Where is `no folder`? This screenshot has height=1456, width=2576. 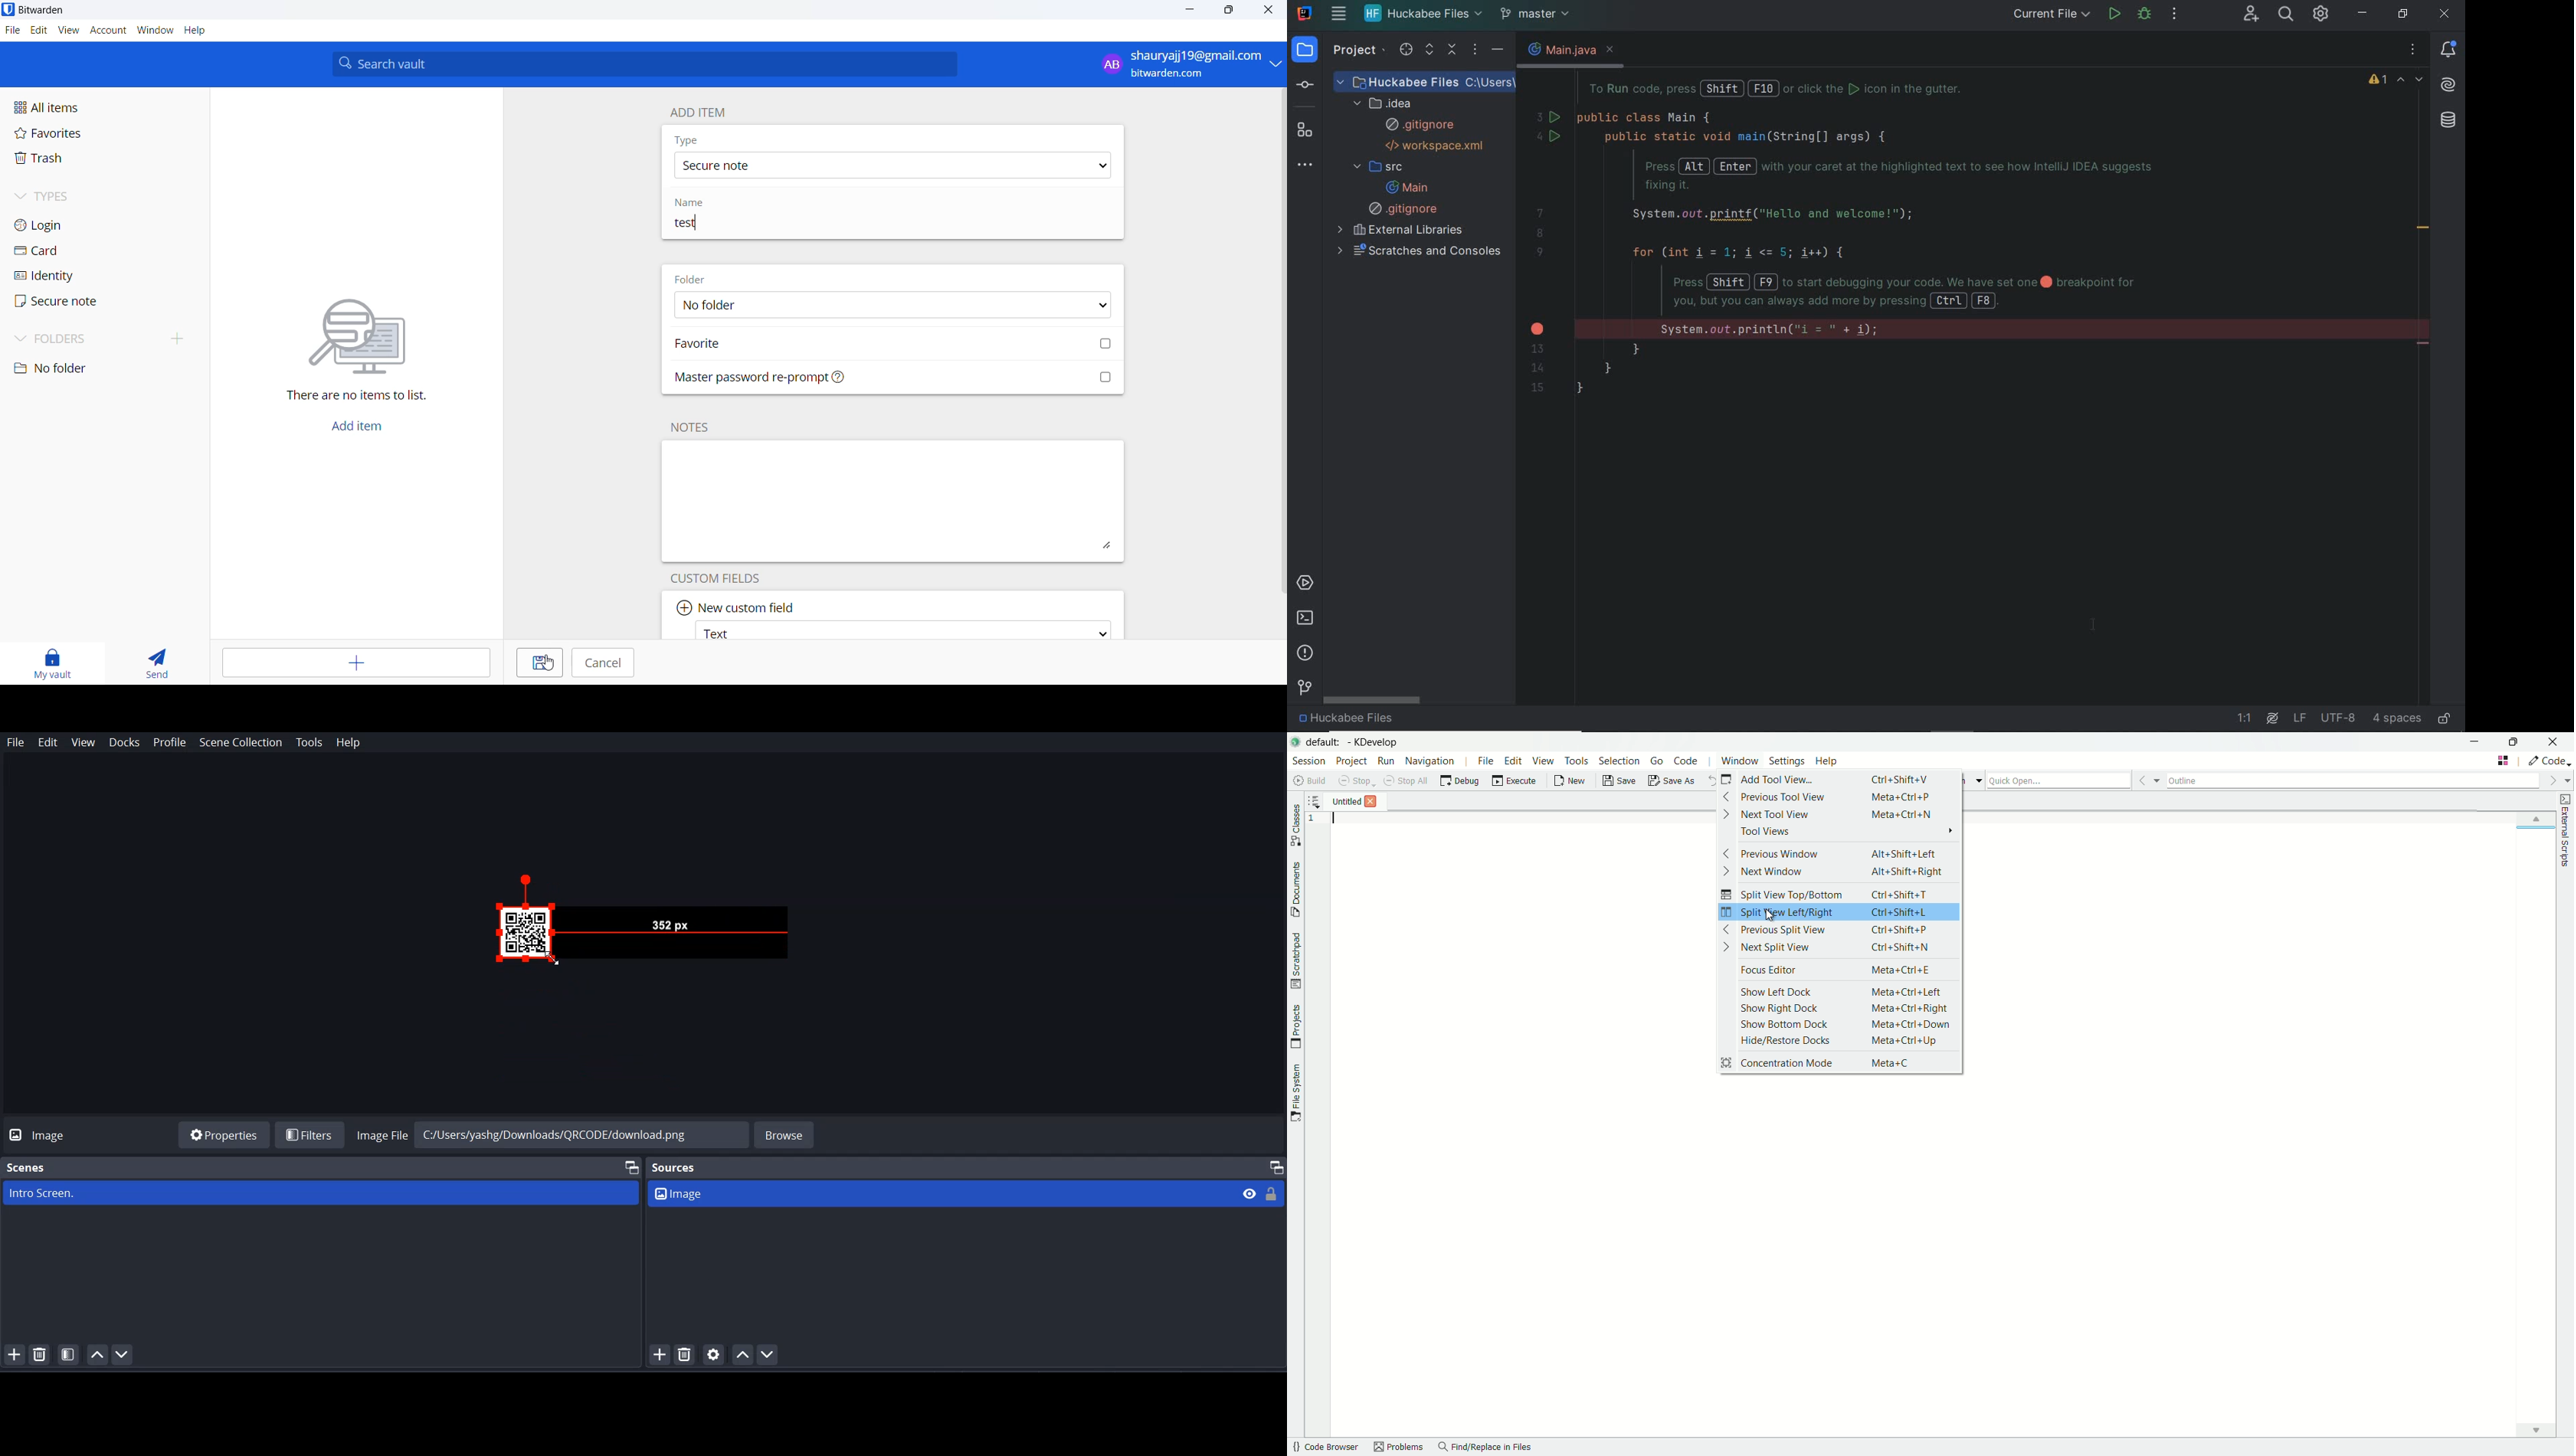 no folder is located at coordinates (79, 369).